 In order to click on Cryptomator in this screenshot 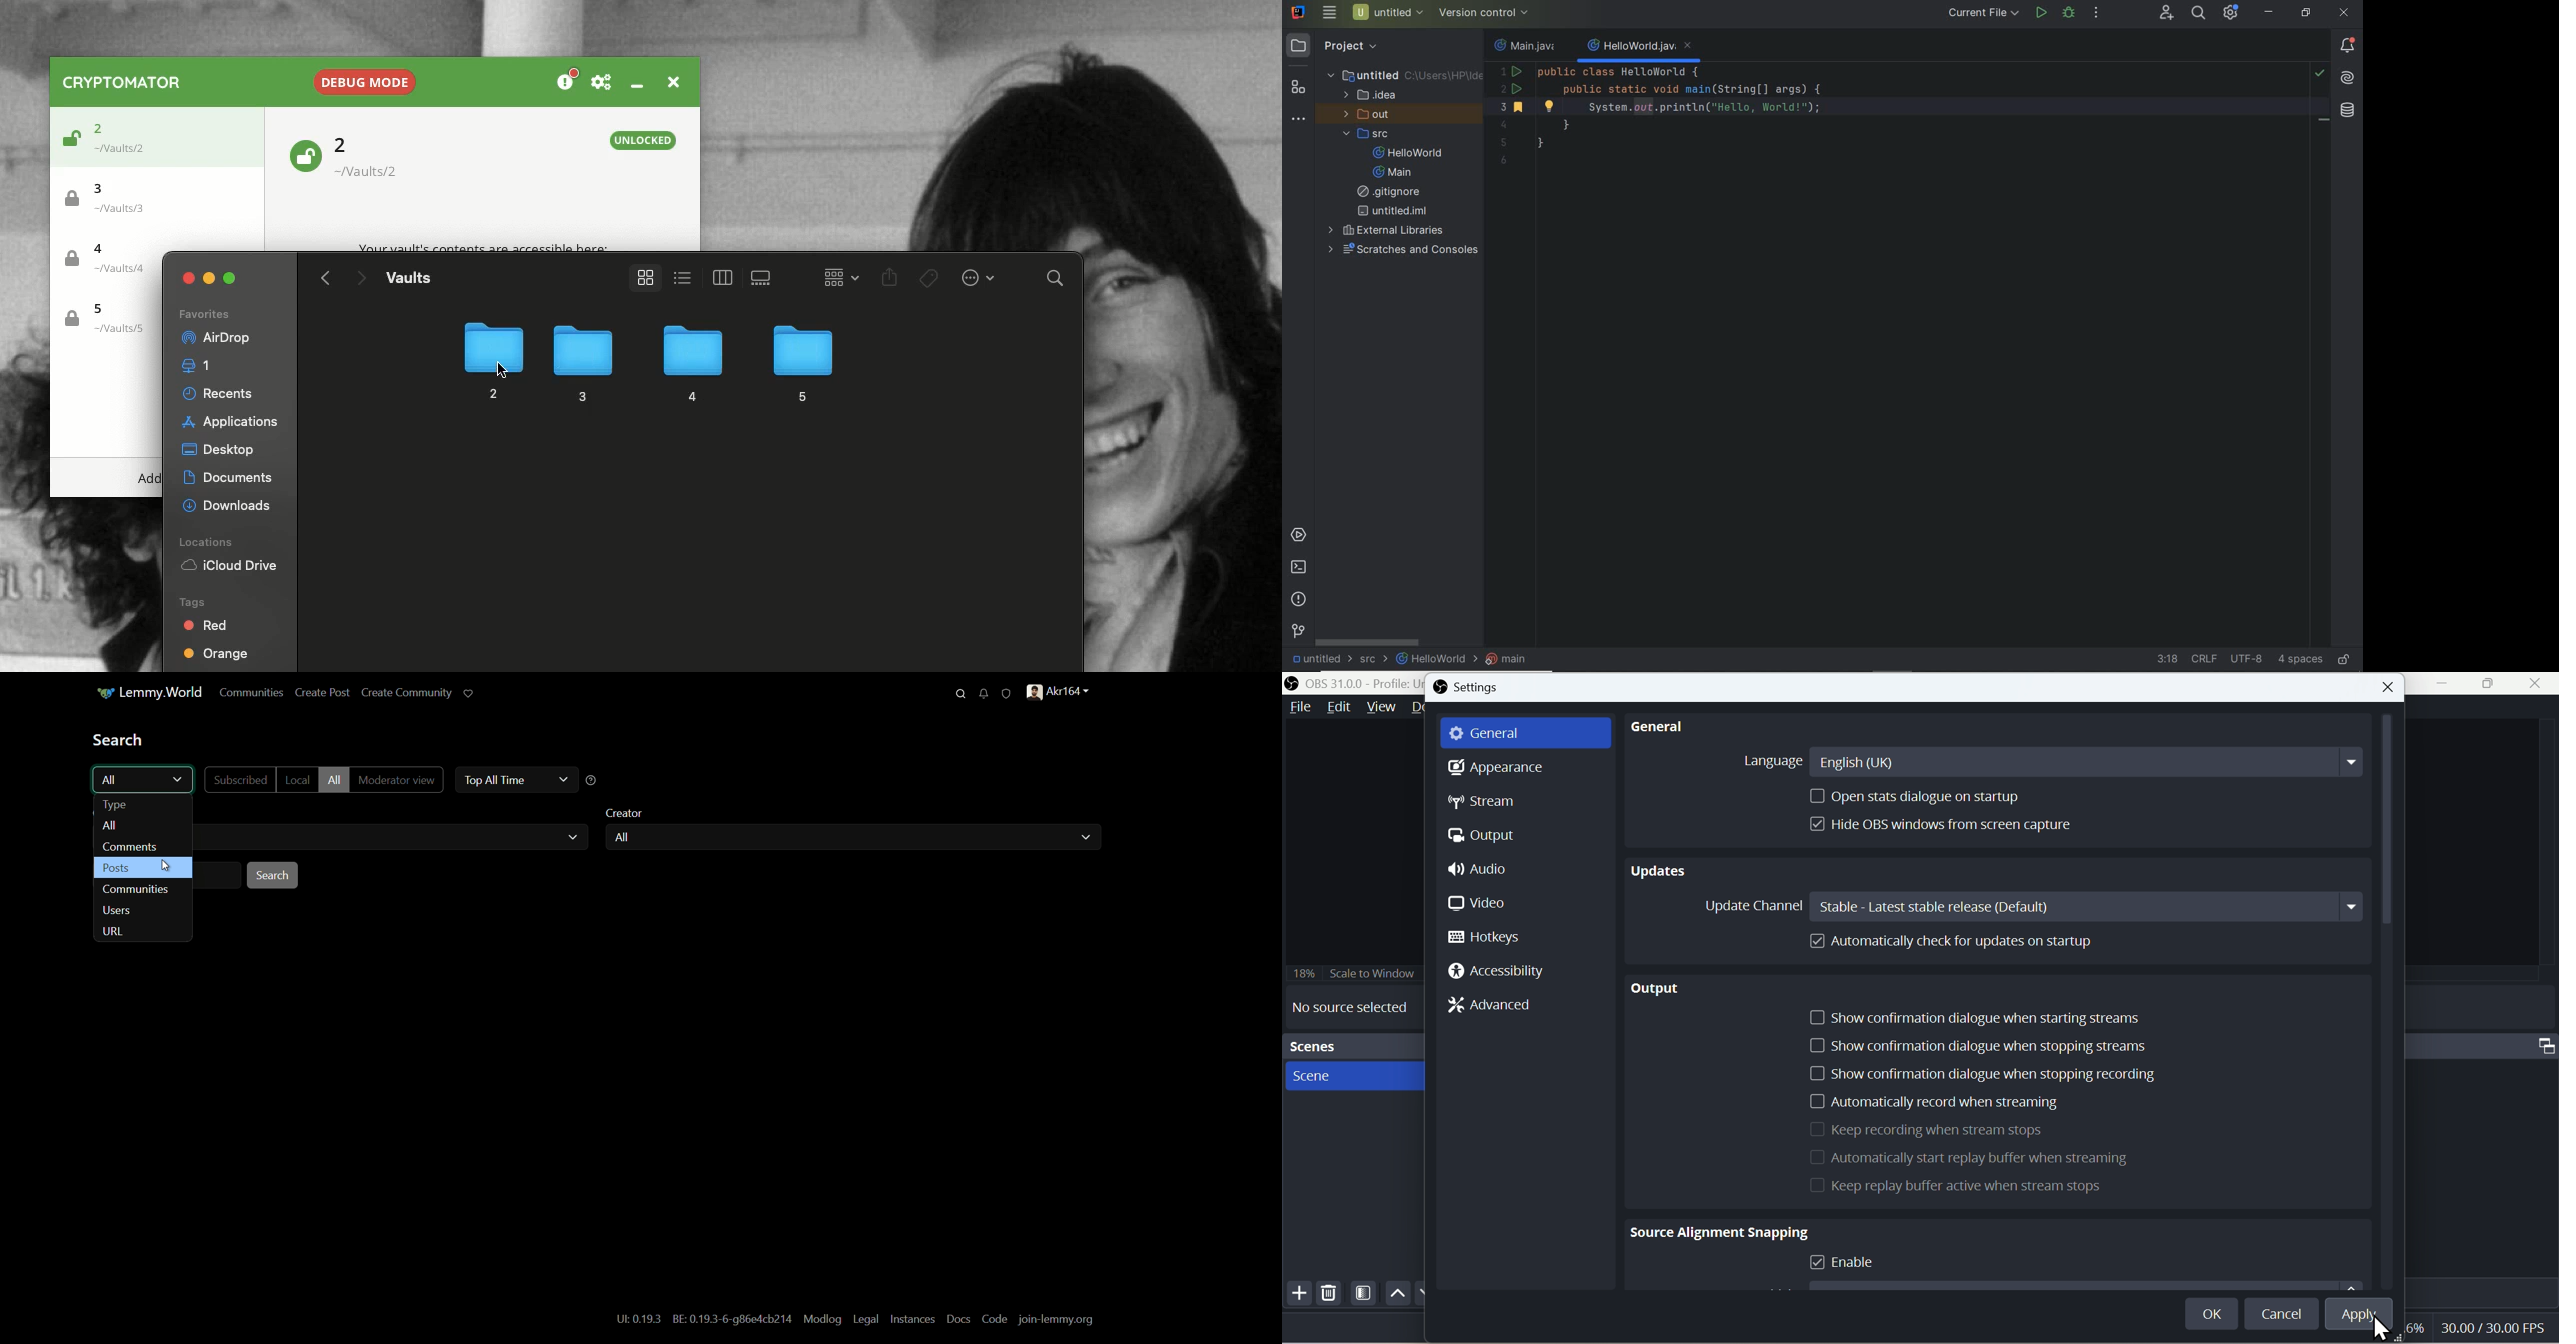, I will do `click(123, 82)`.